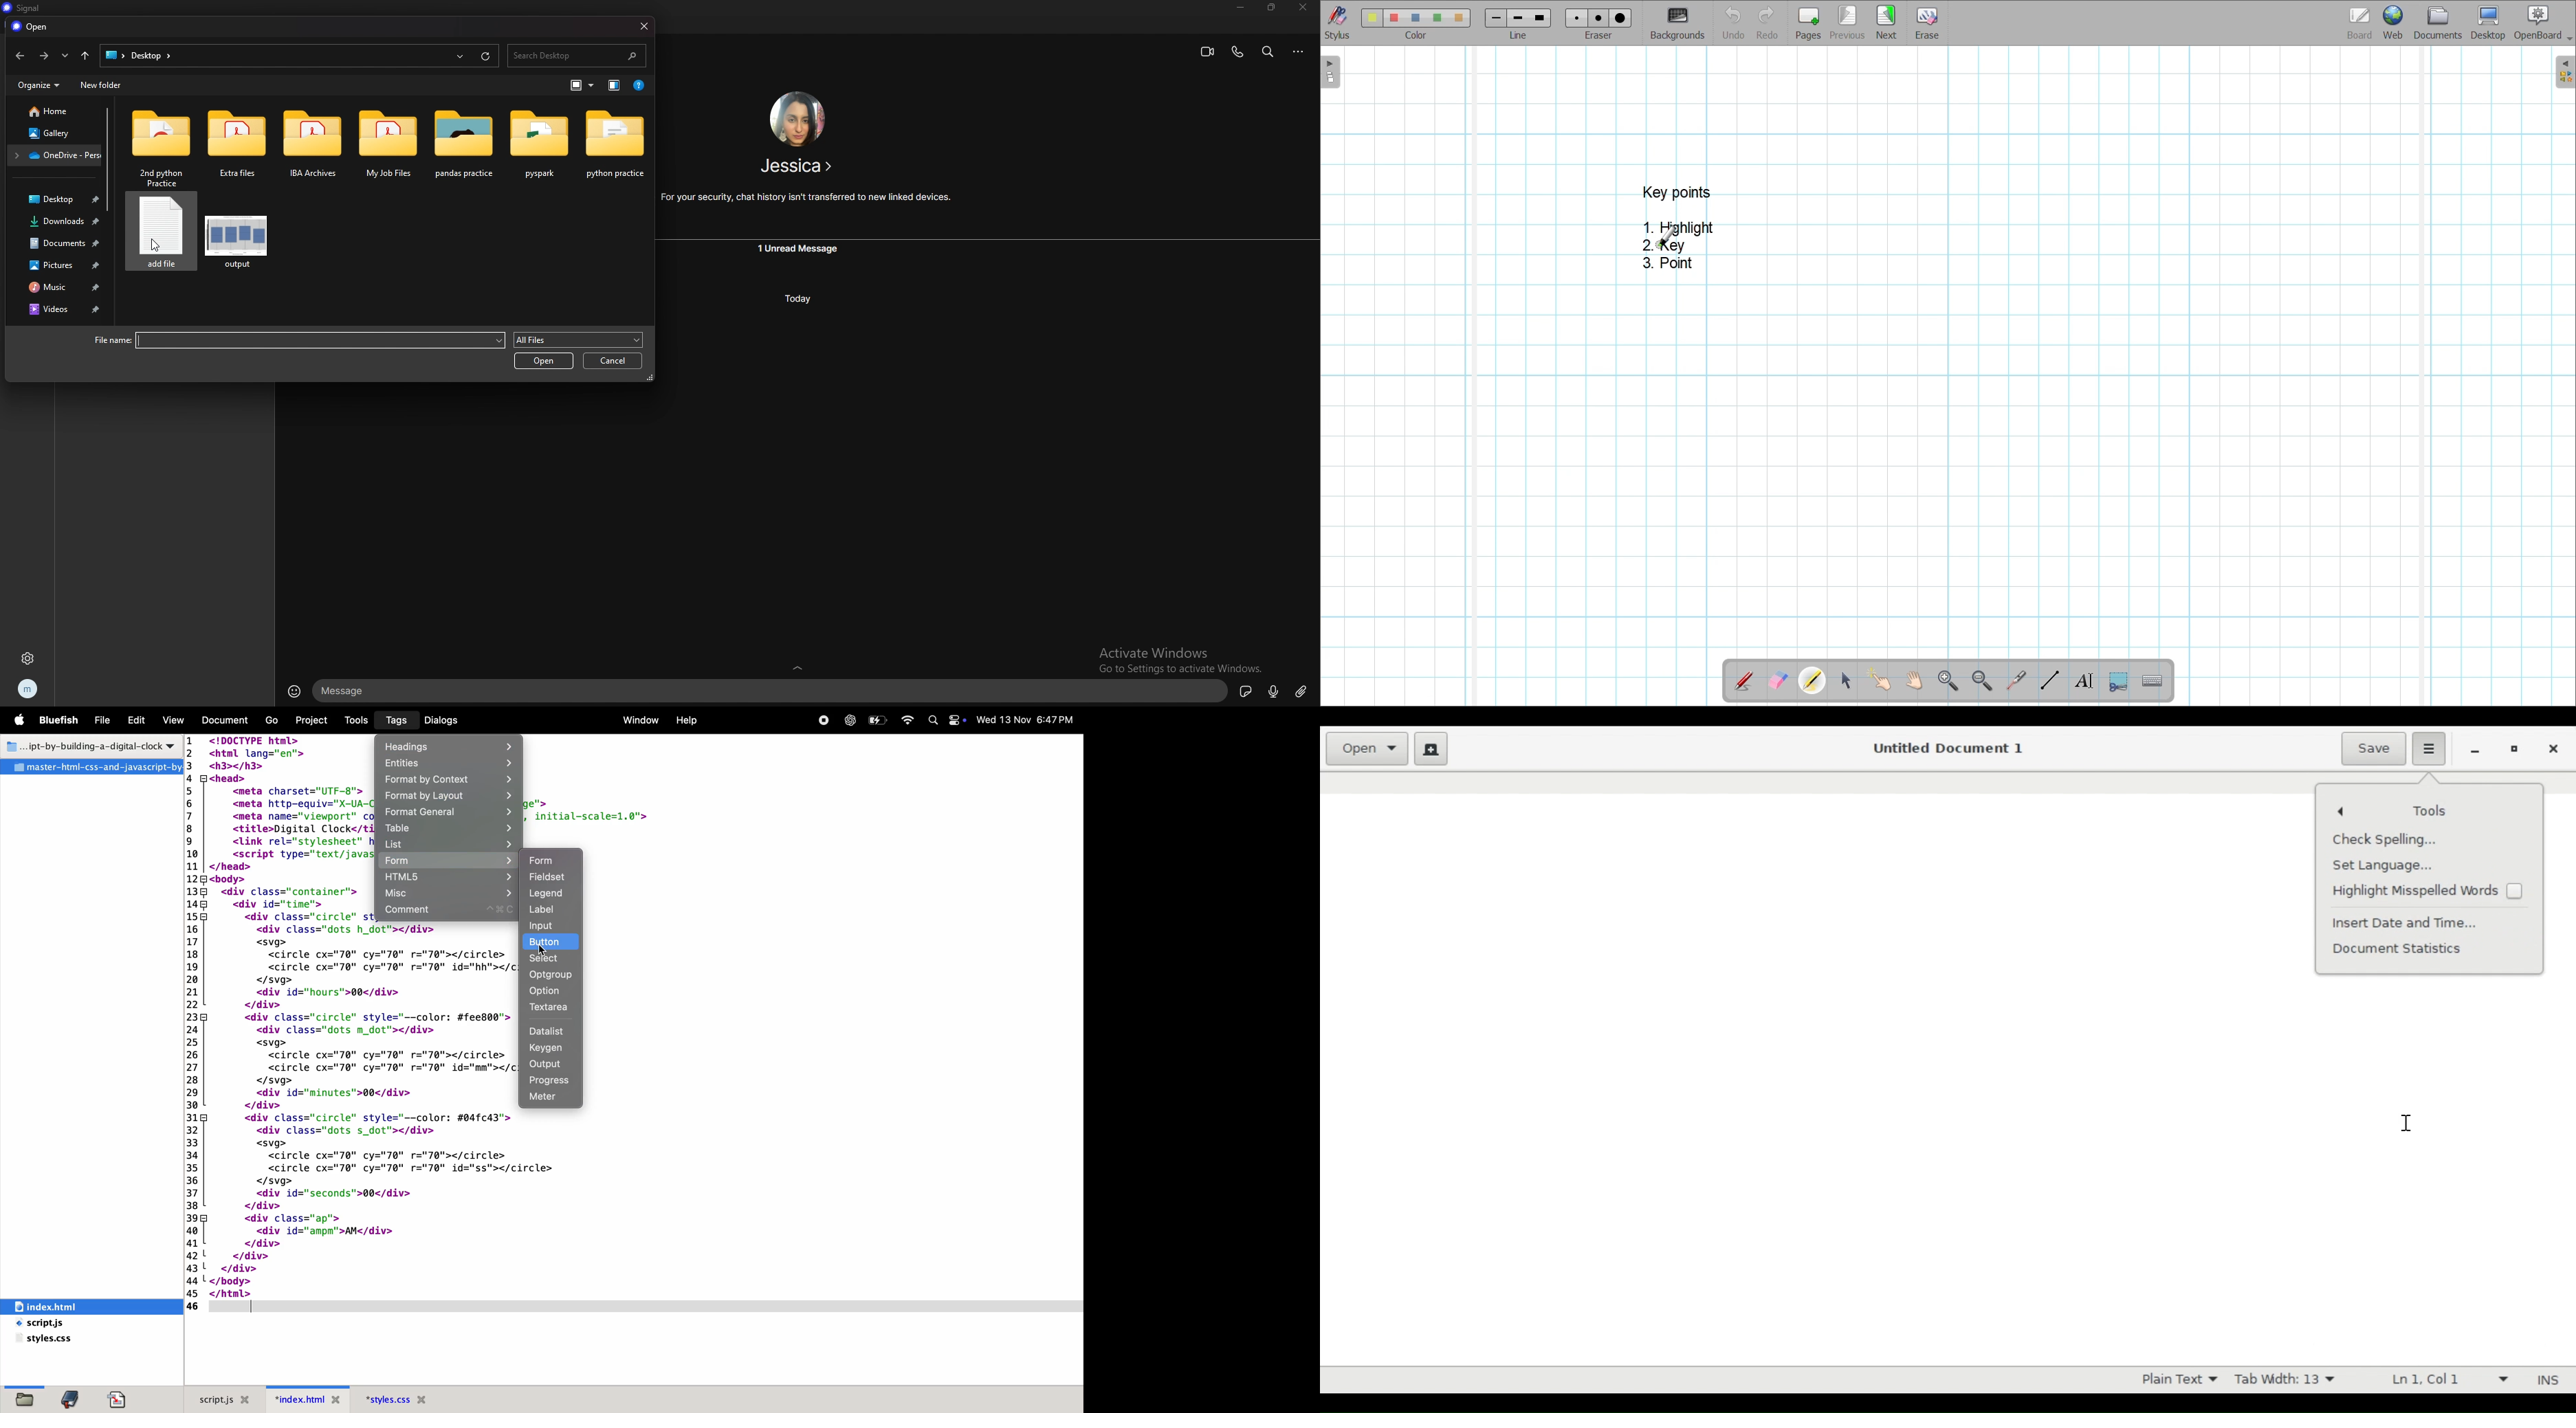 Image resolution: width=2576 pixels, height=1428 pixels. I want to click on record, so click(821, 720).